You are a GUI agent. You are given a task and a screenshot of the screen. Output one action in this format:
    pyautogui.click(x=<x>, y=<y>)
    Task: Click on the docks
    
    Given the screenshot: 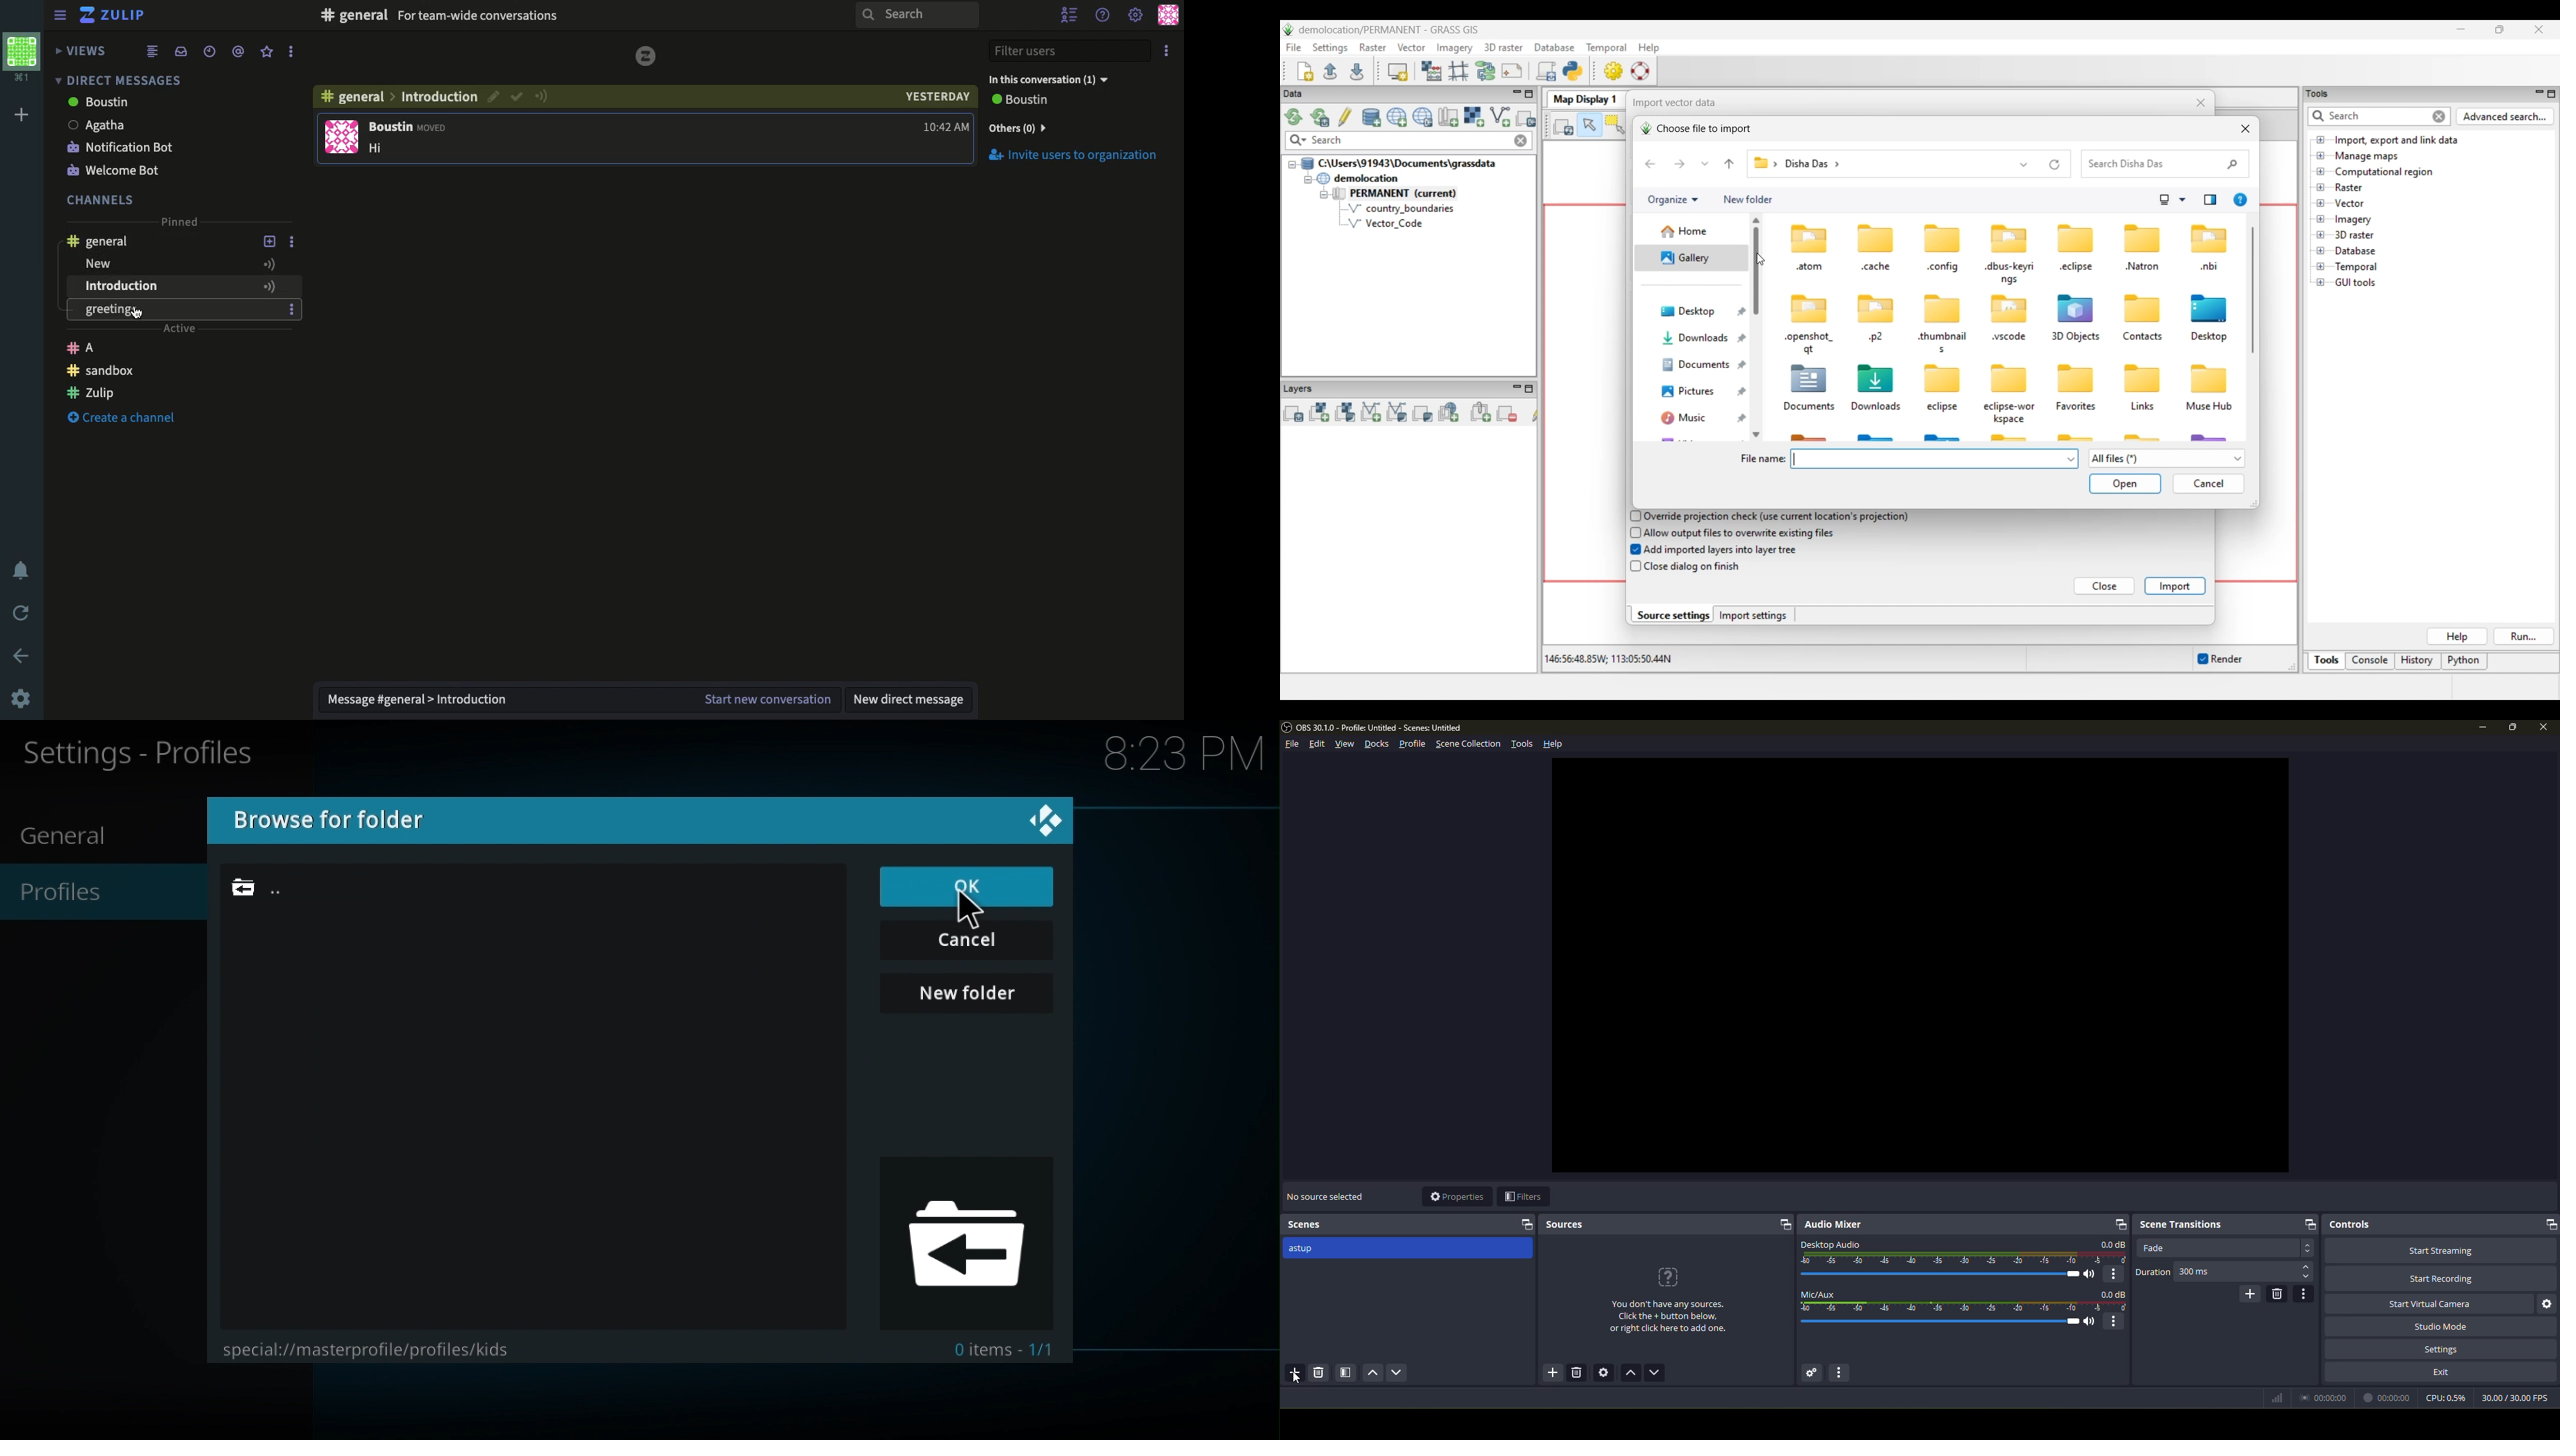 What is the action you would take?
    pyautogui.click(x=1377, y=745)
    